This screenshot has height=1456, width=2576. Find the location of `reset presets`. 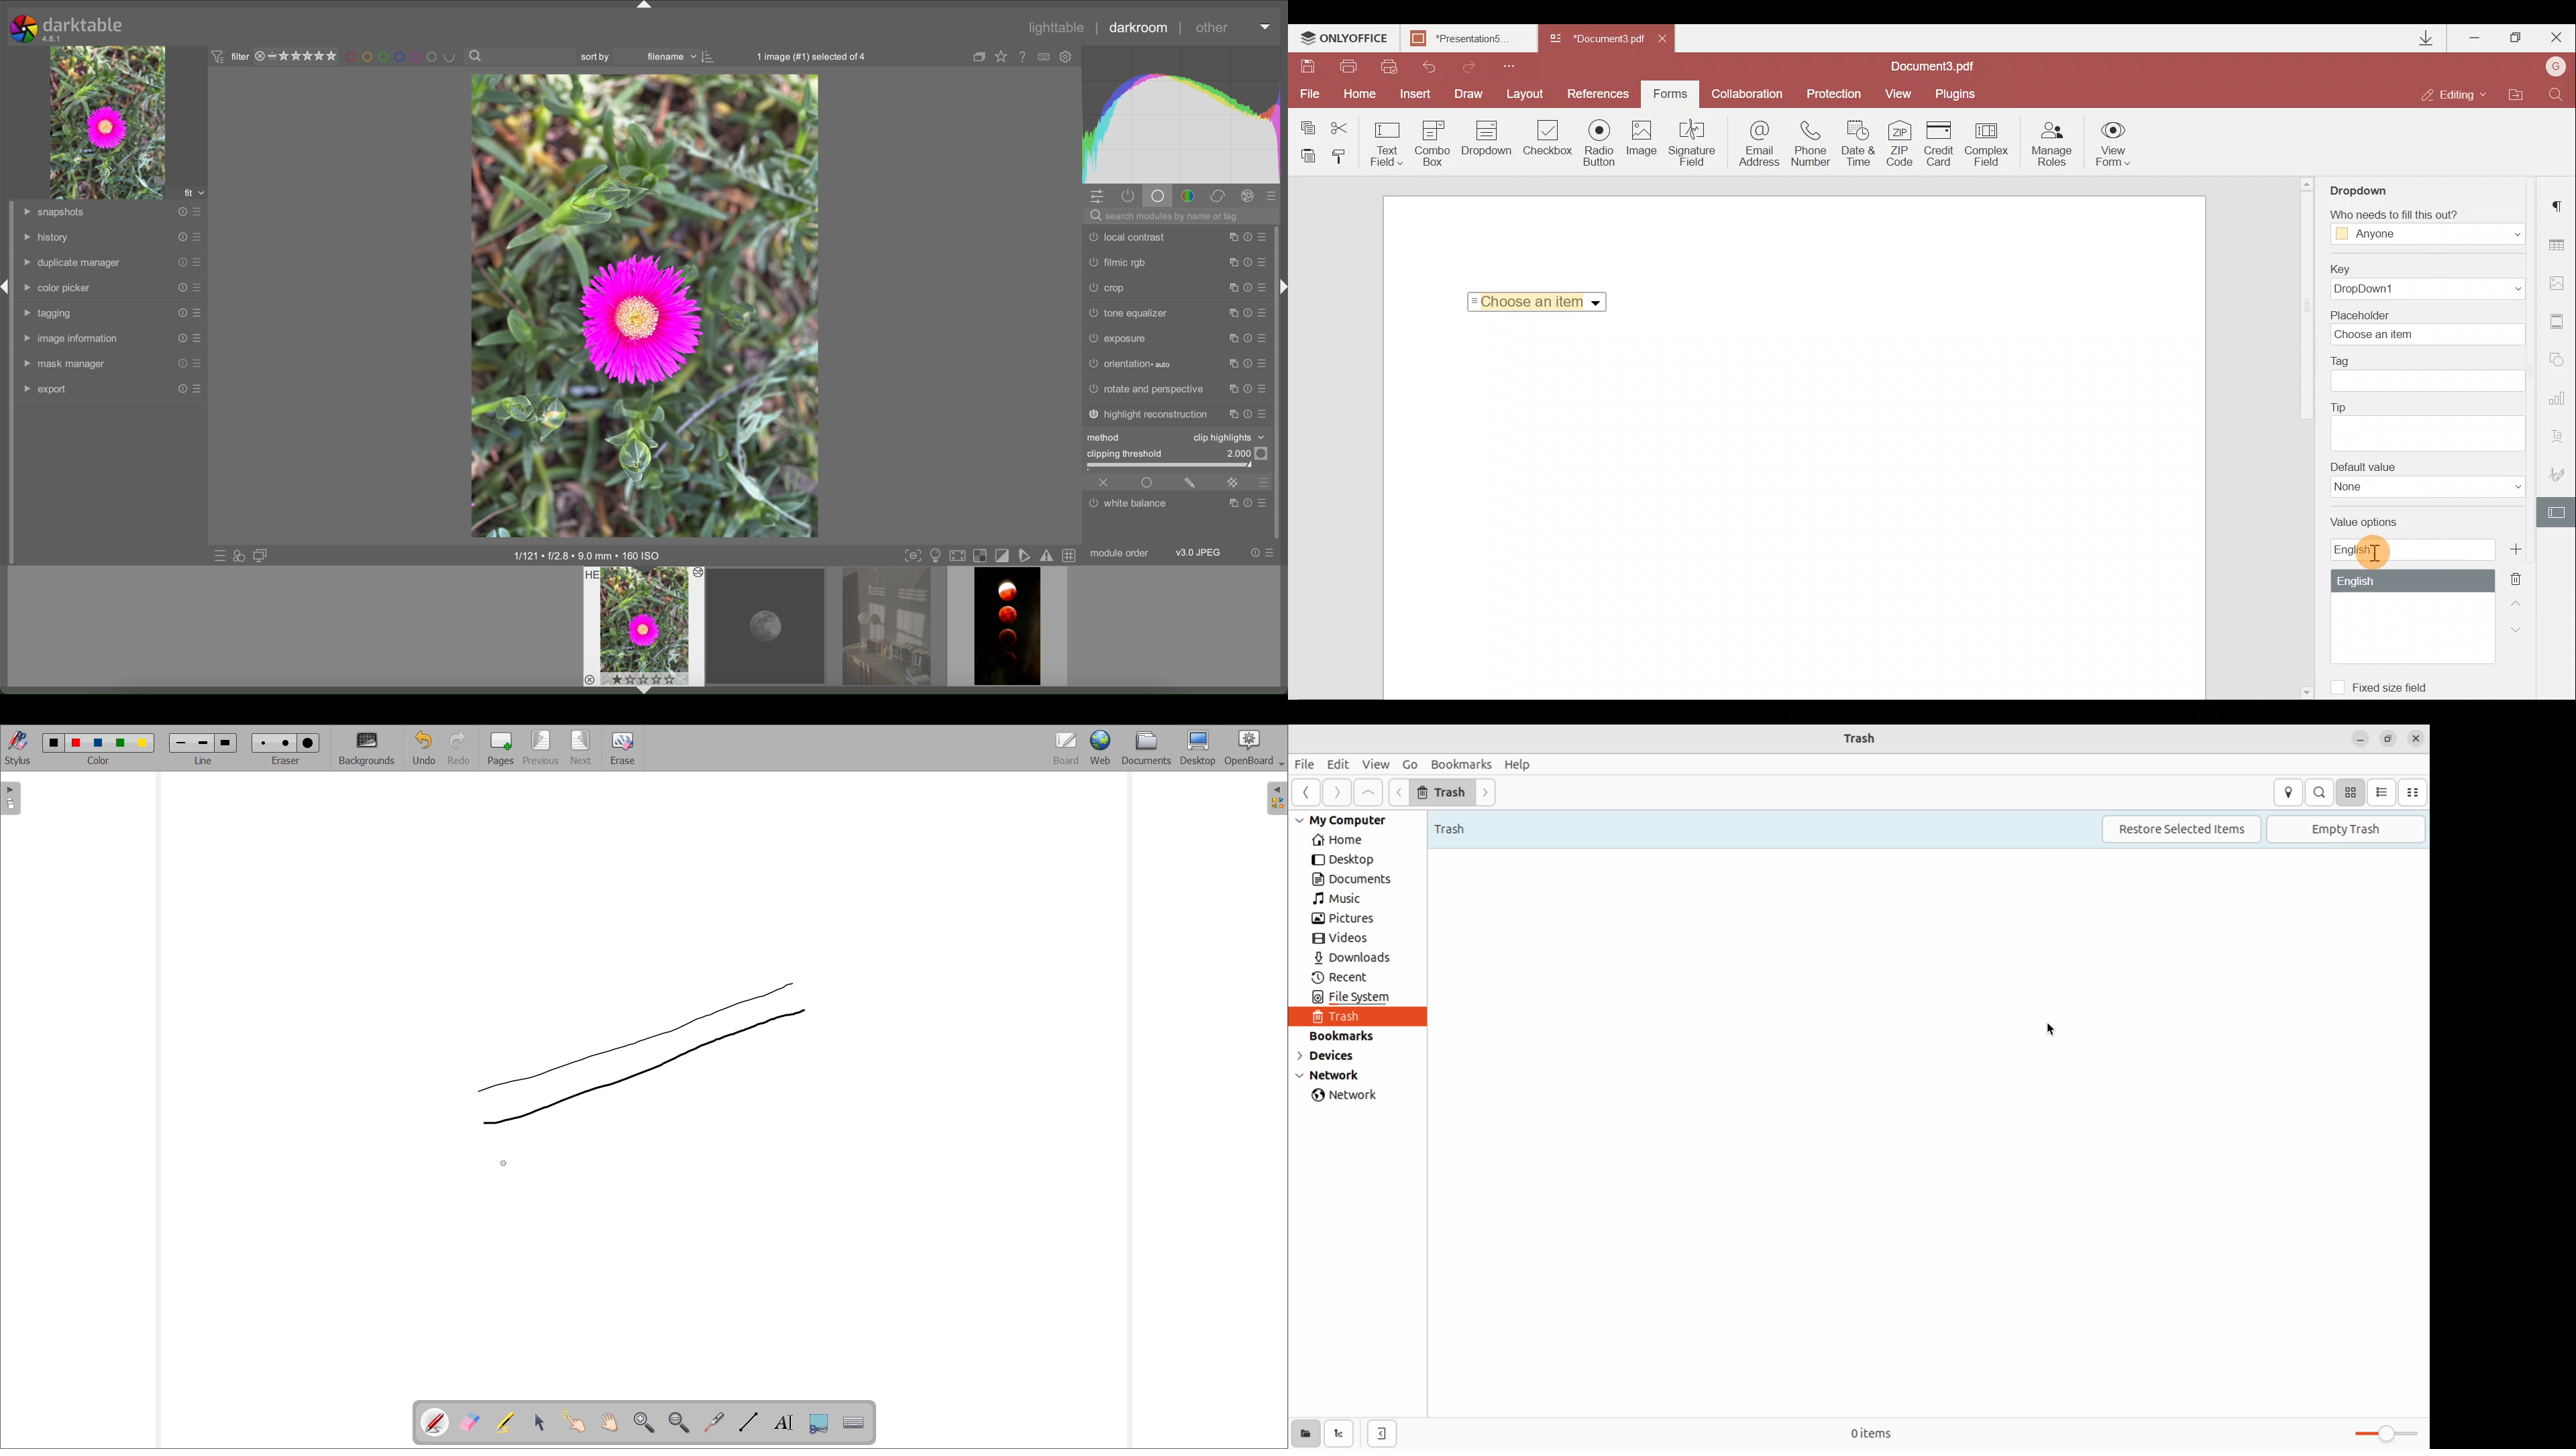

reset presets is located at coordinates (1245, 391).